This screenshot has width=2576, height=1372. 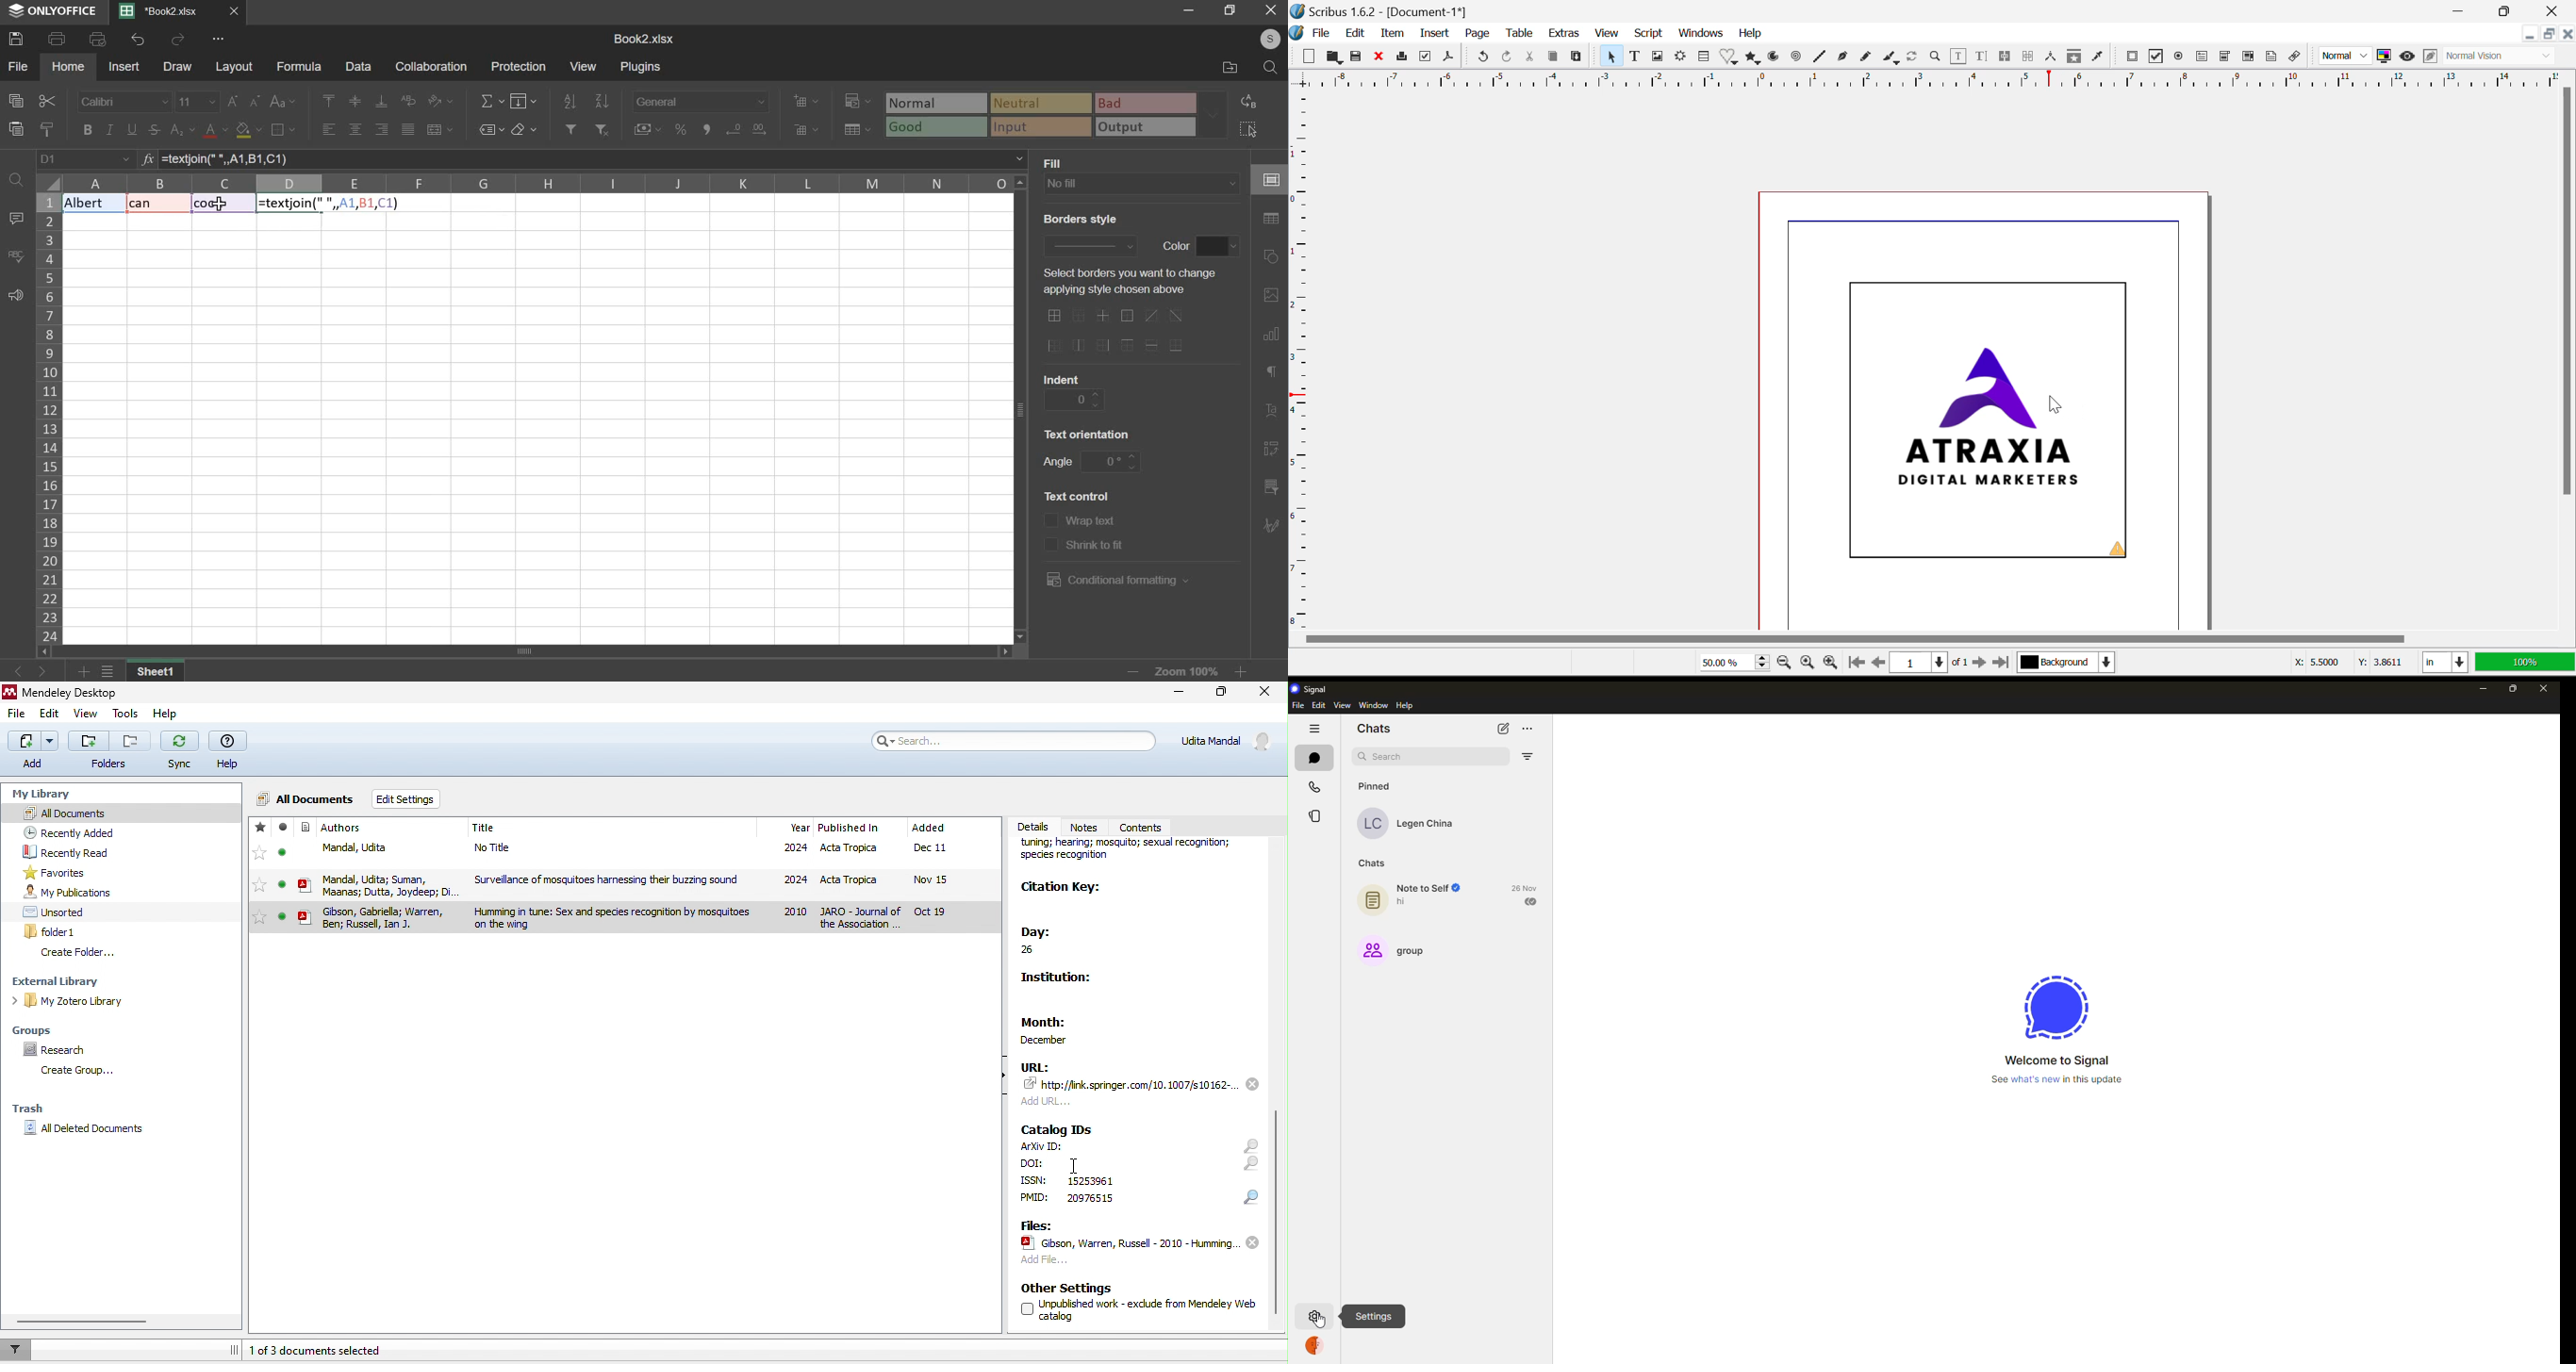 What do you see at coordinates (1856, 665) in the screenshot?
I see `First page` at bounding box center [1856, 665].